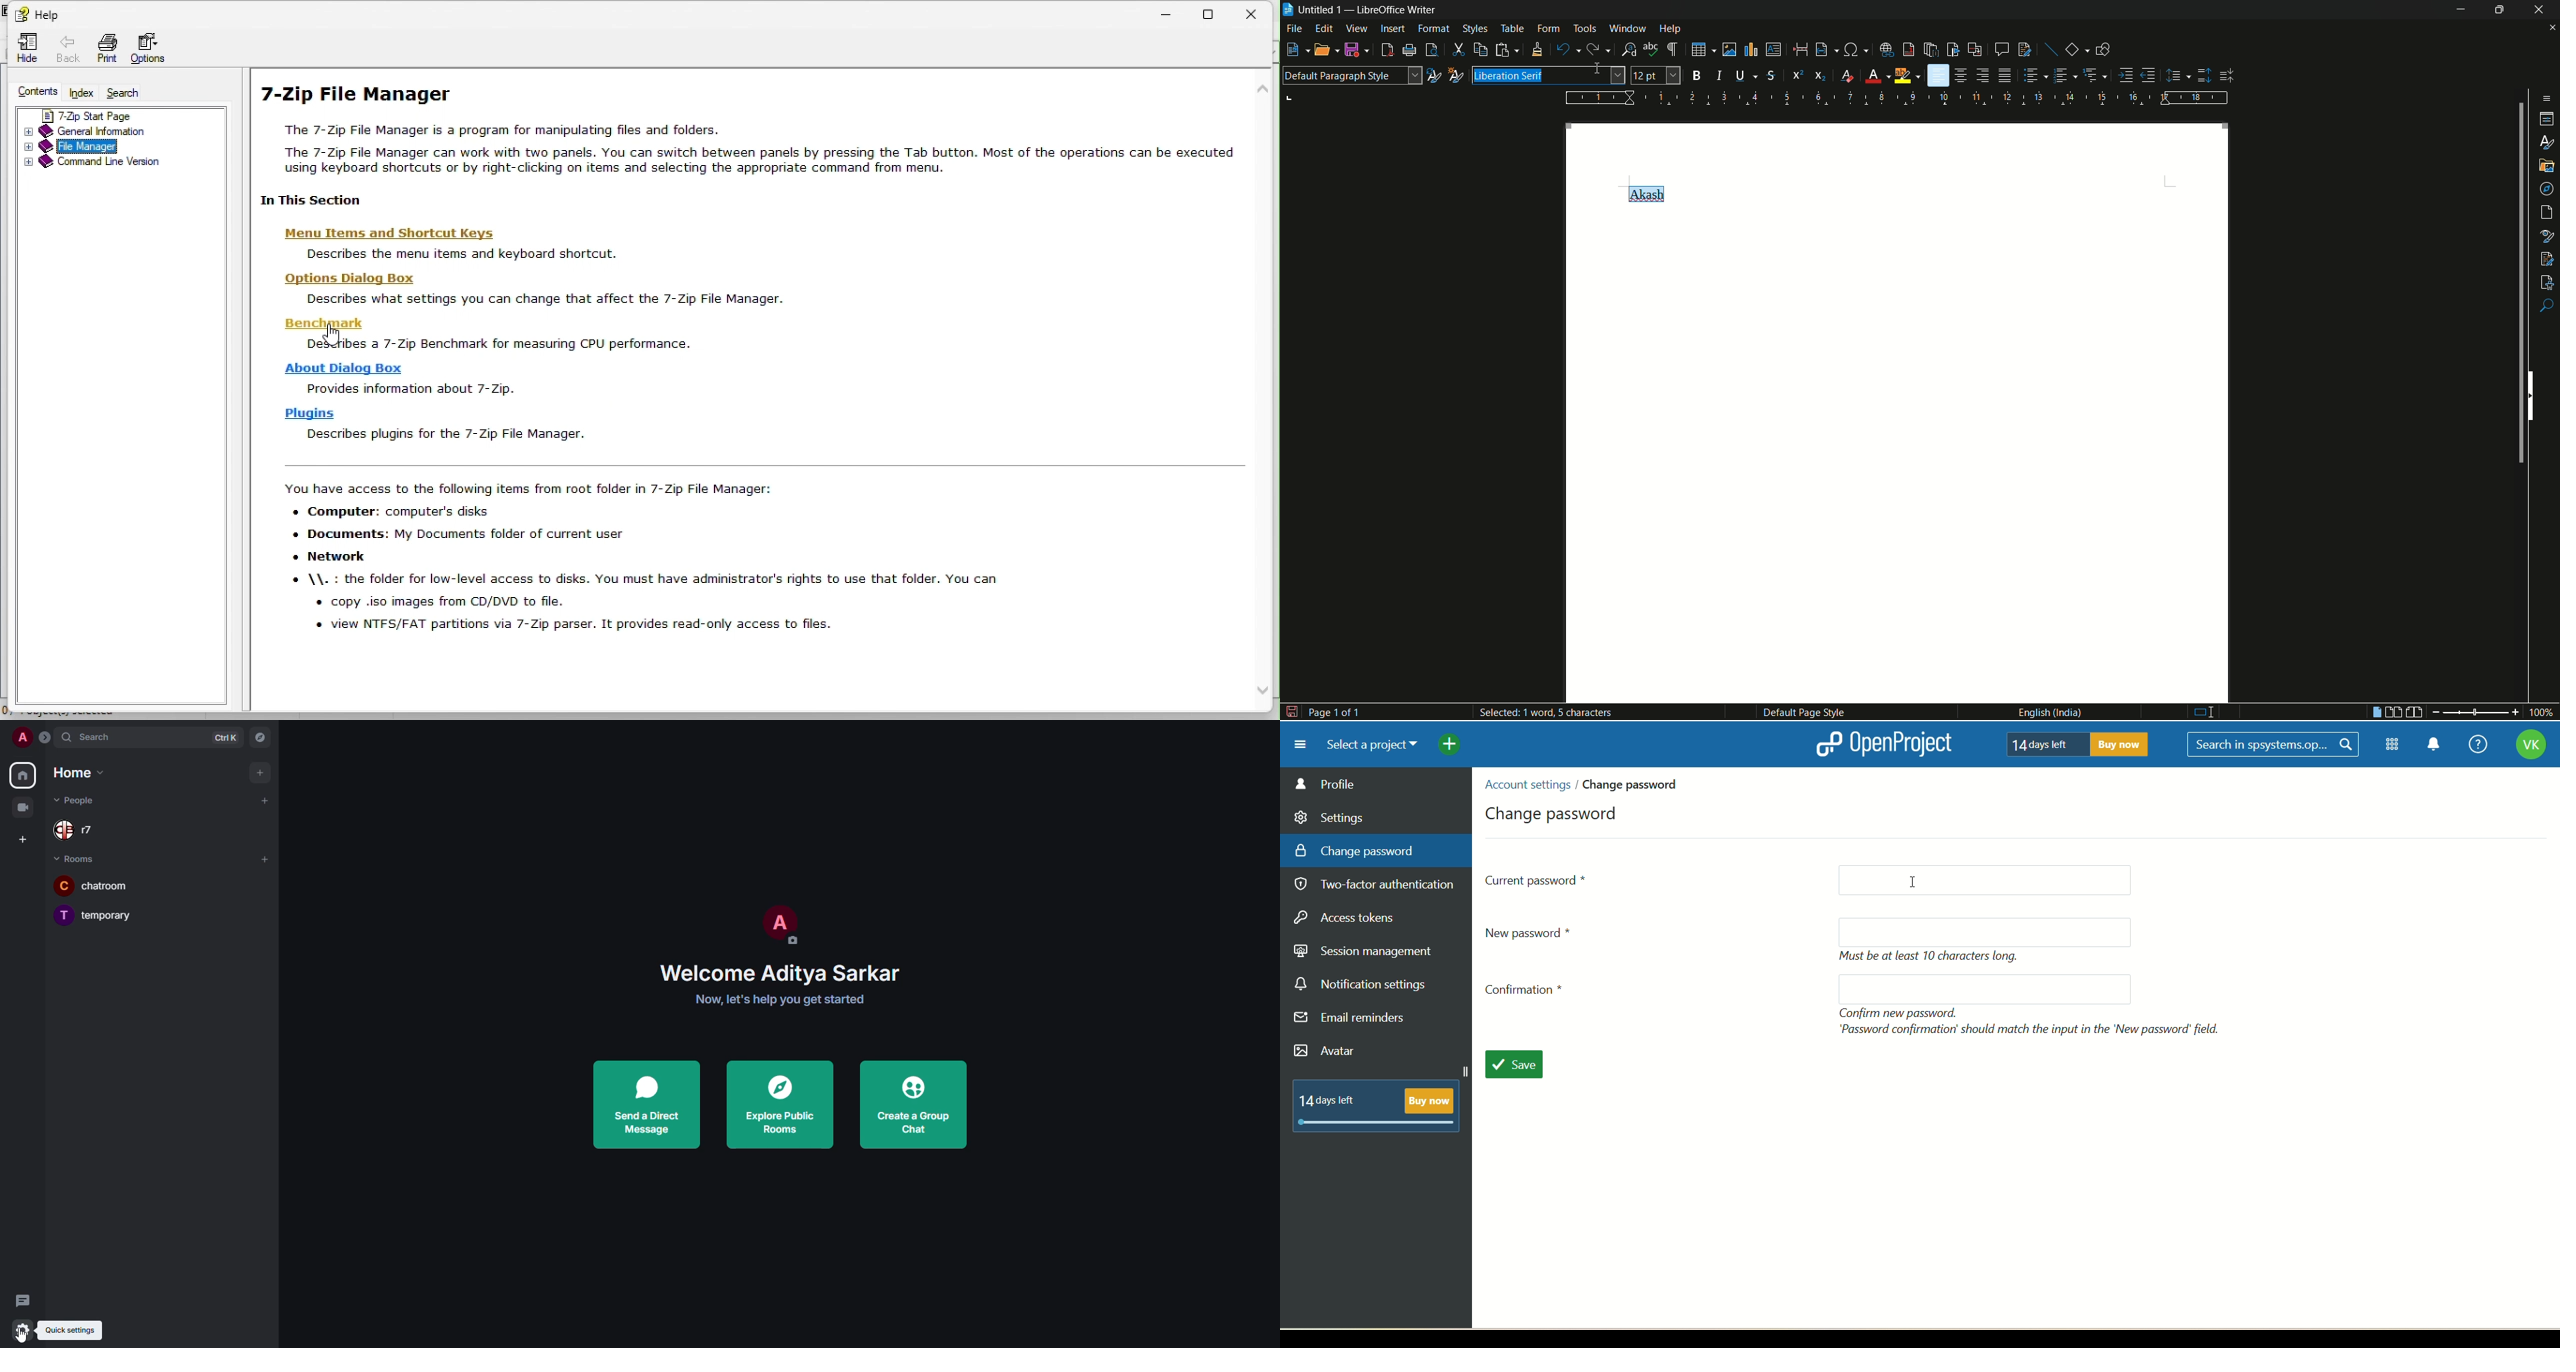  Describe the element at coordinates (1873, 77) in the screenshot. I see `font color` at that location.